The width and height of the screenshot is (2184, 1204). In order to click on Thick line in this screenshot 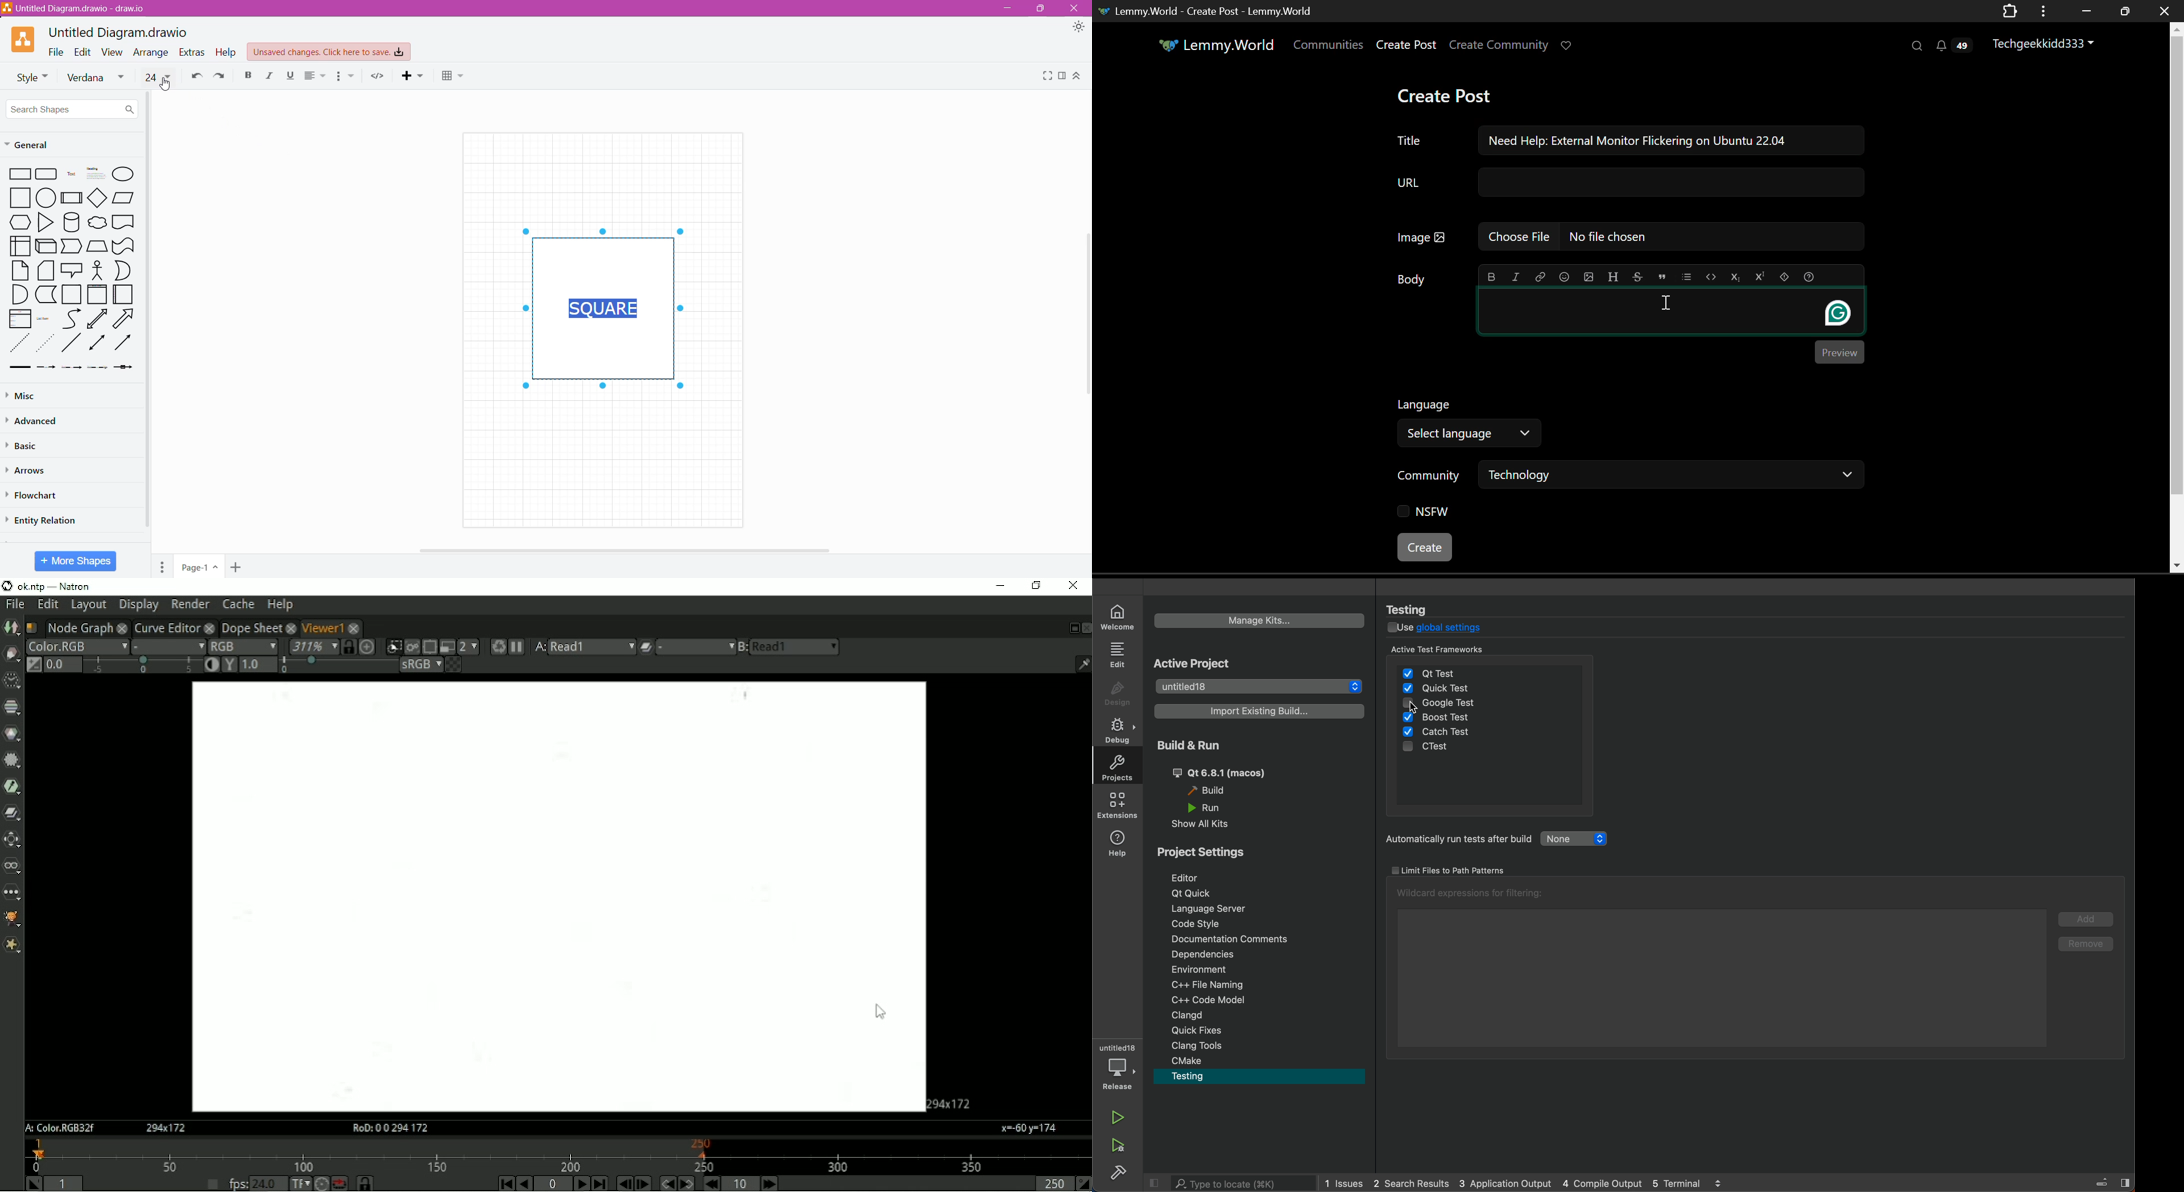, I will do `click(19, 368)`.